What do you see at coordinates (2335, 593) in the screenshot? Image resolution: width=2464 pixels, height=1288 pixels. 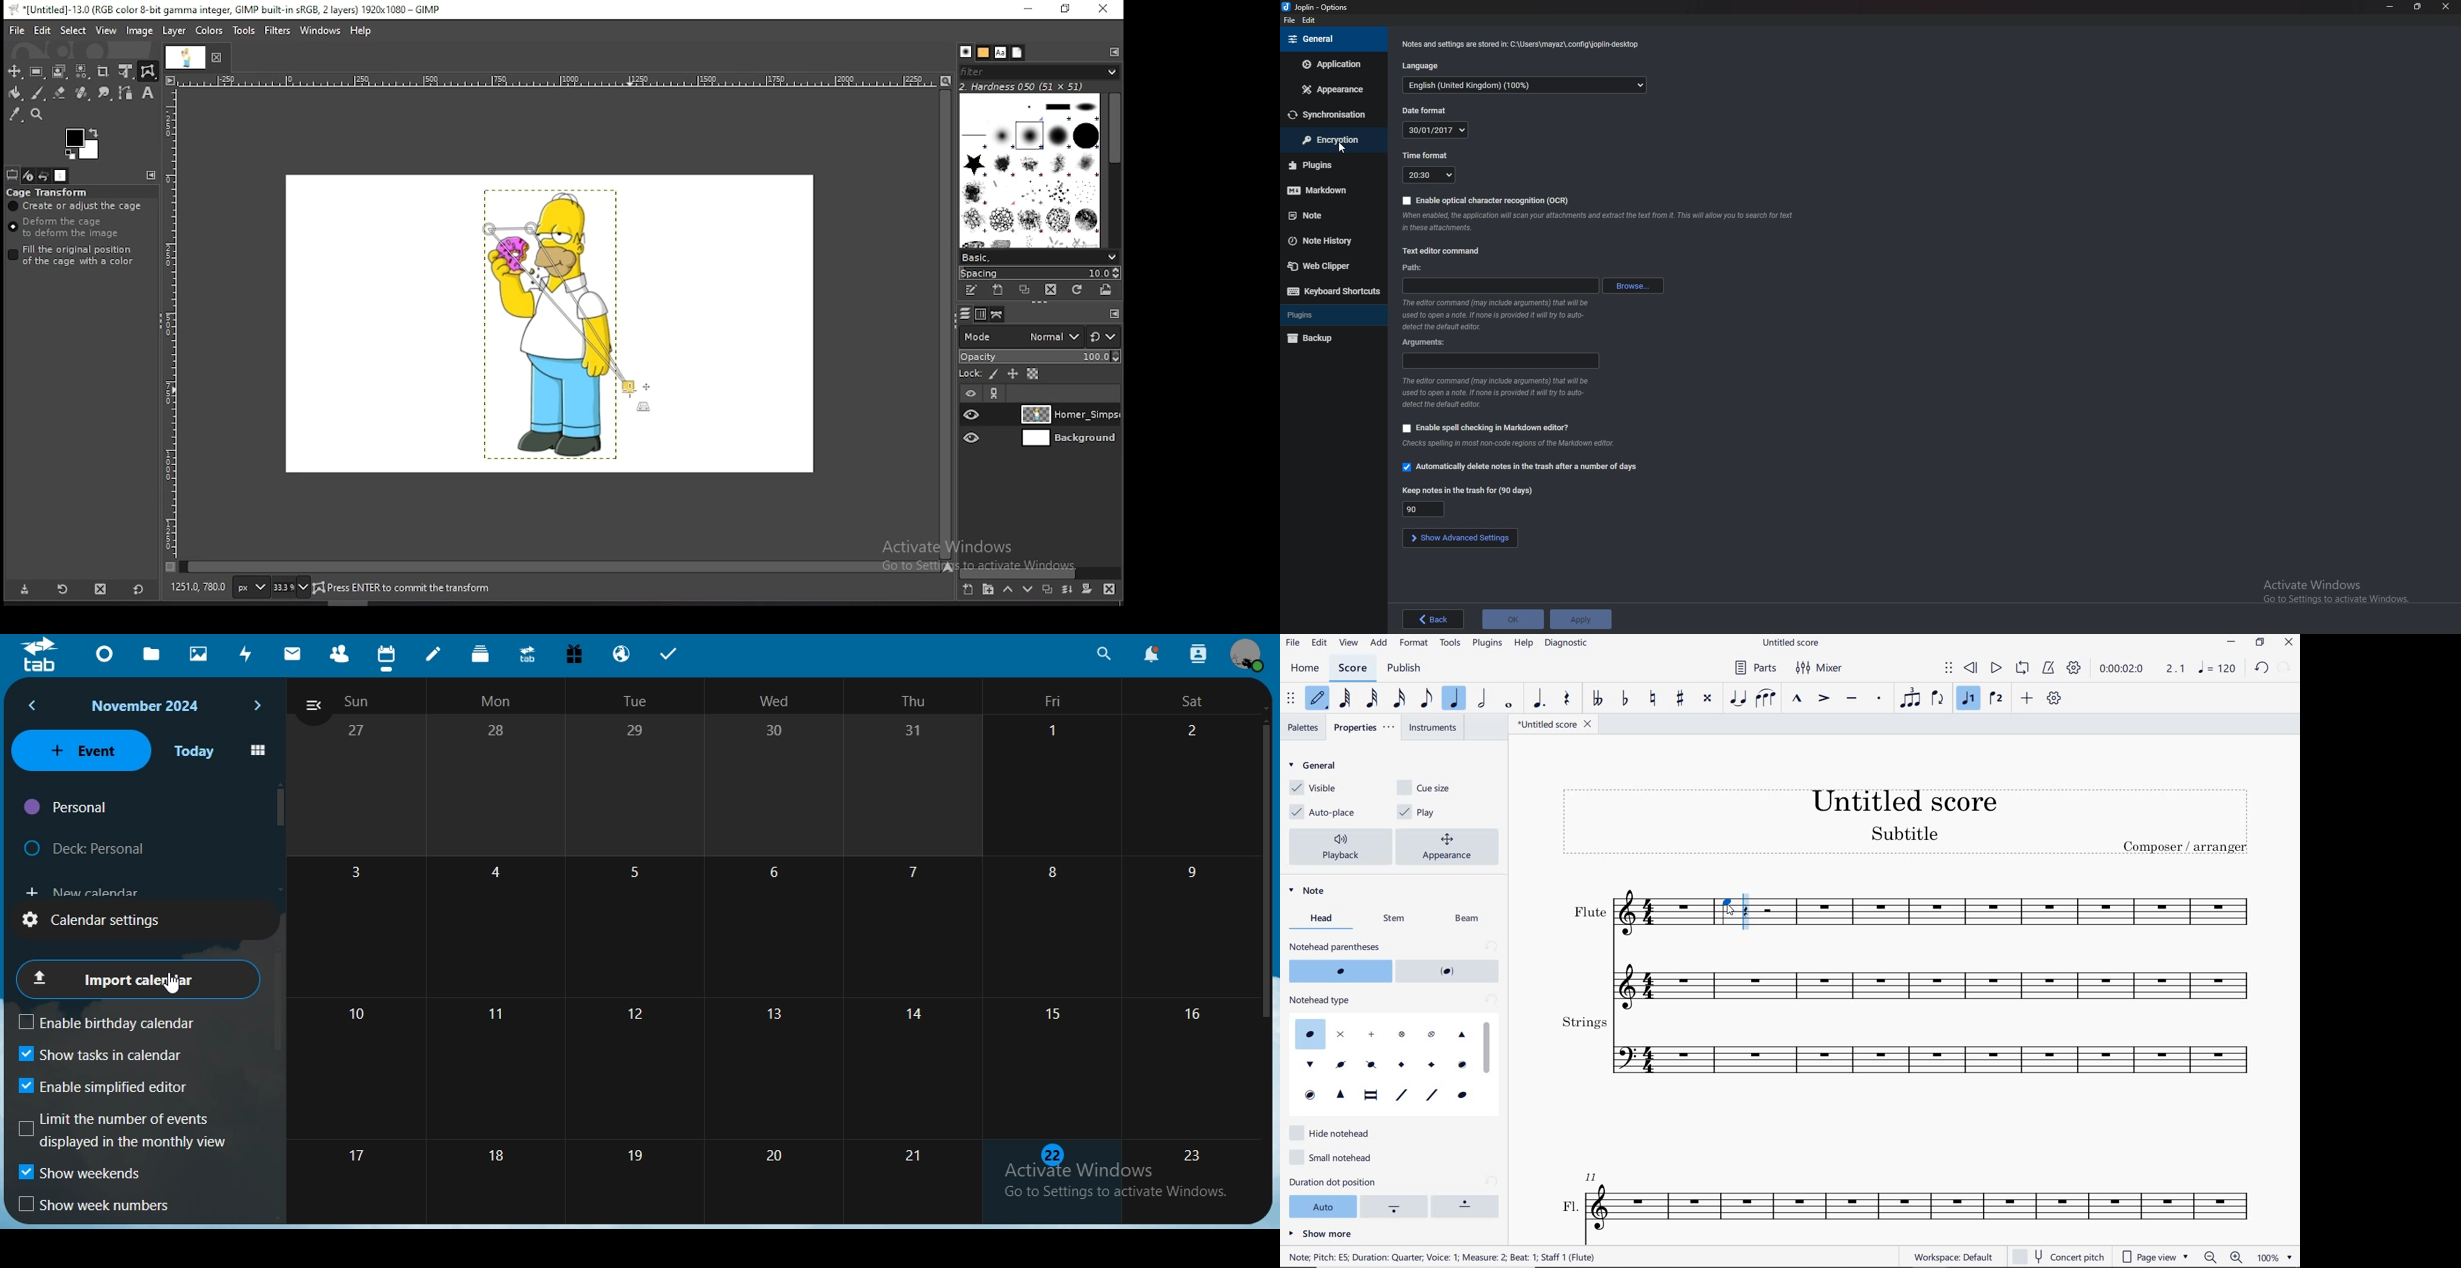 I see `Activate Windows` at bounding box center [2335, 593].